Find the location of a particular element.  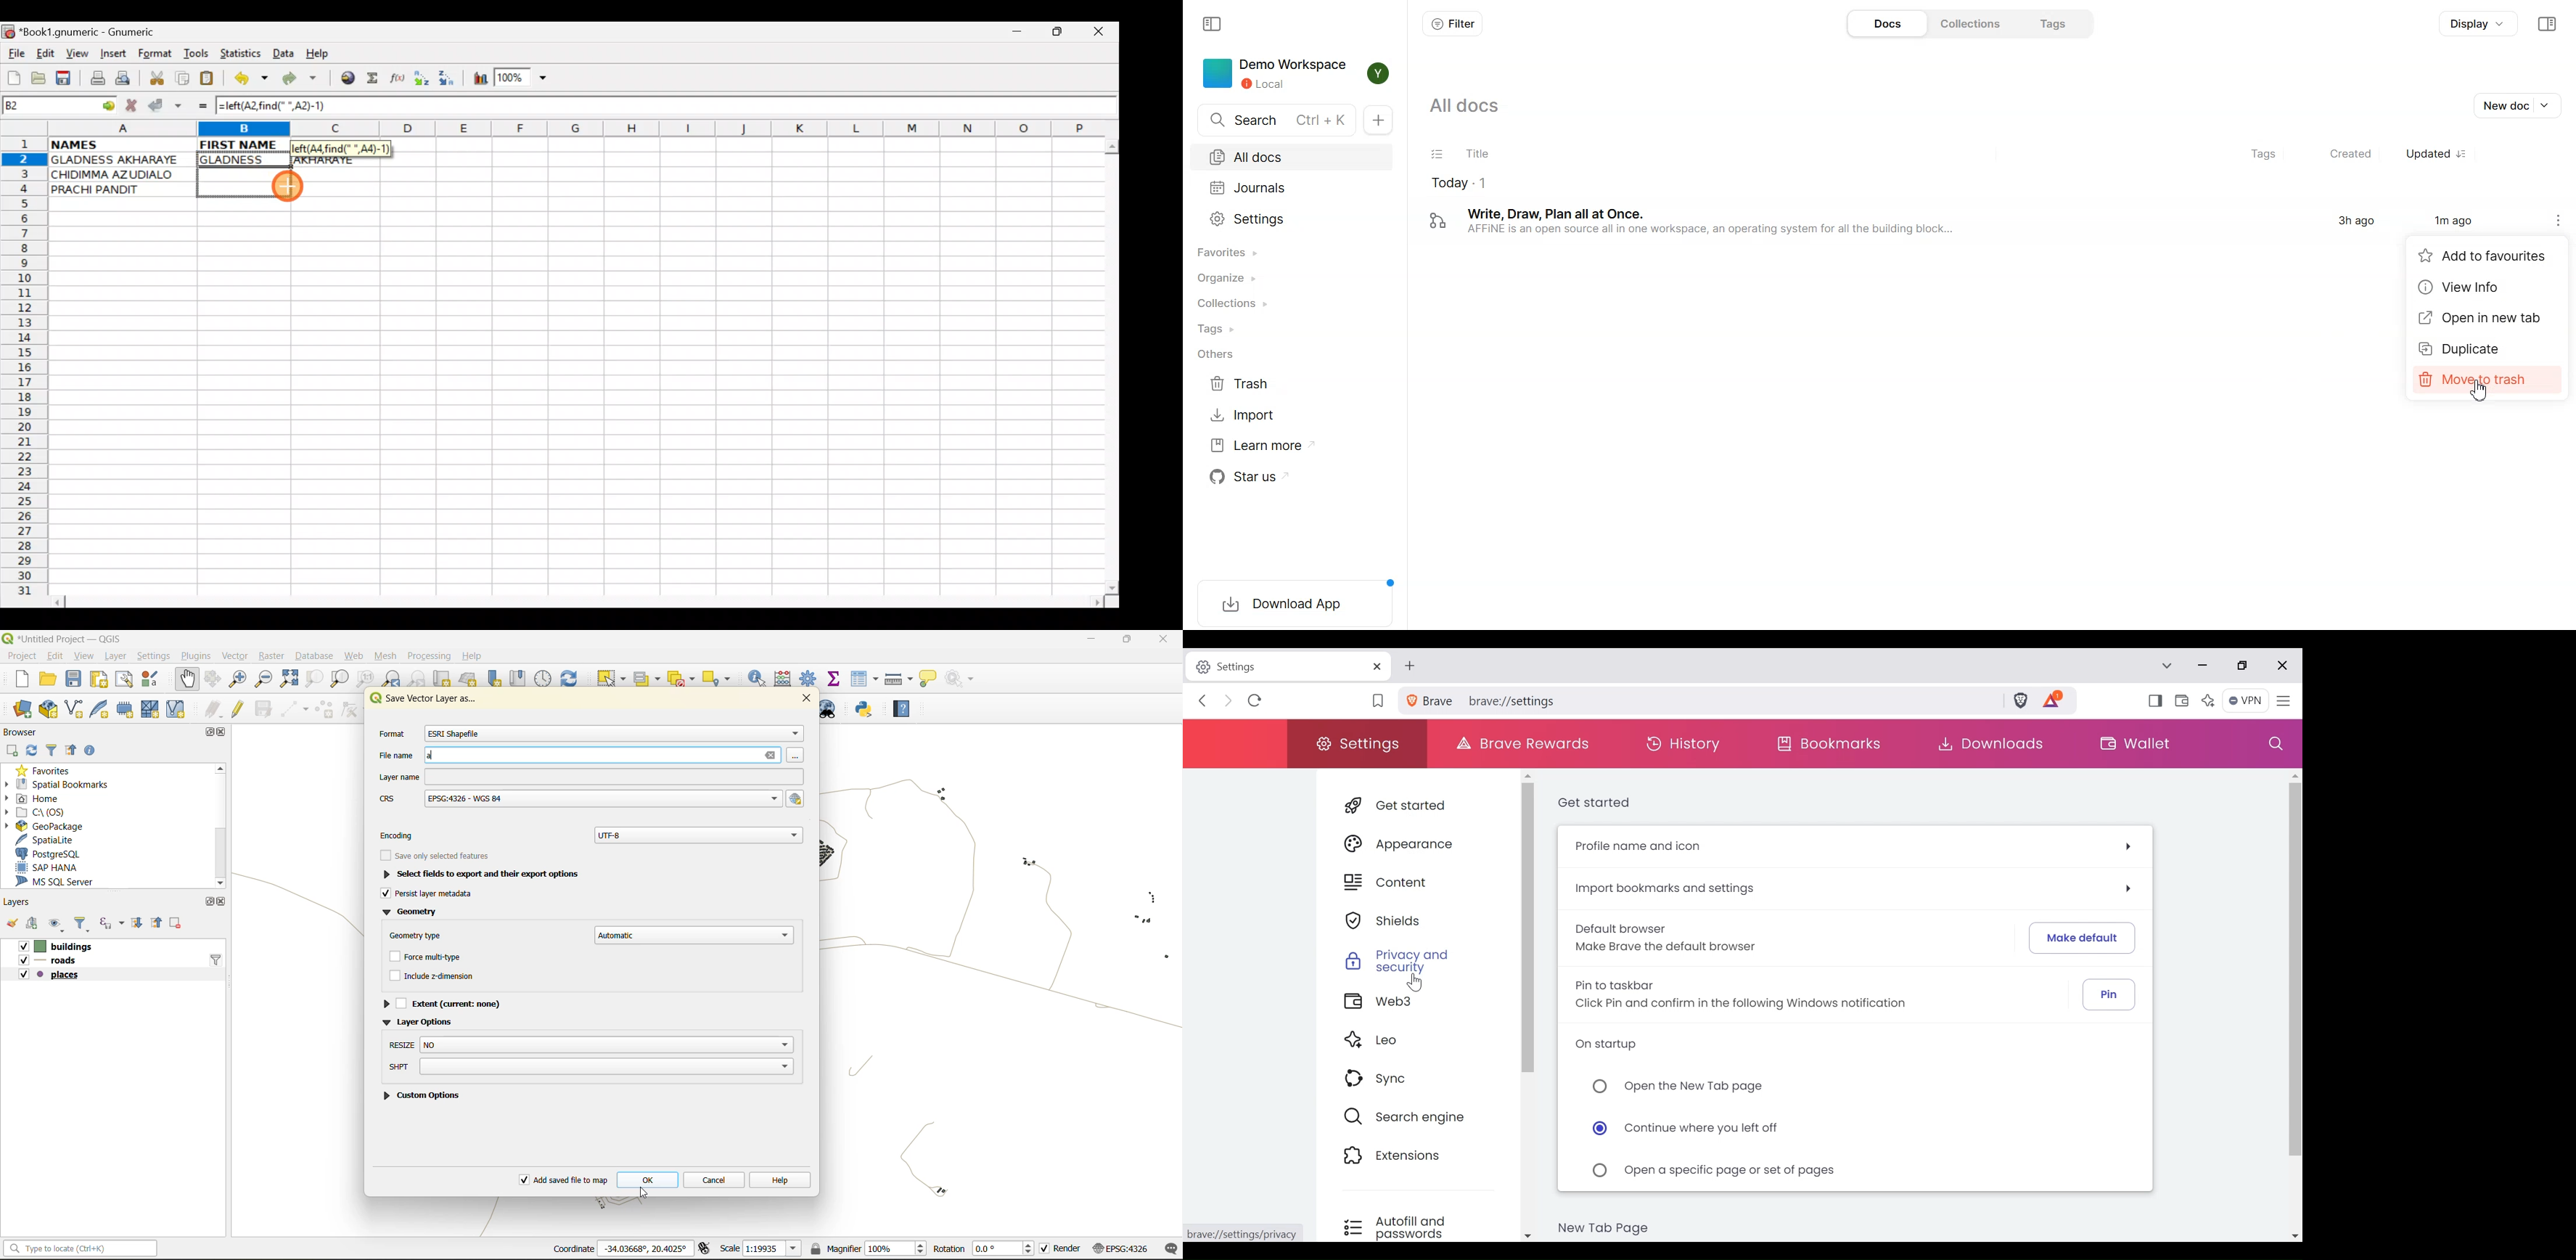

Star us is located at coordinates (1279, 477).